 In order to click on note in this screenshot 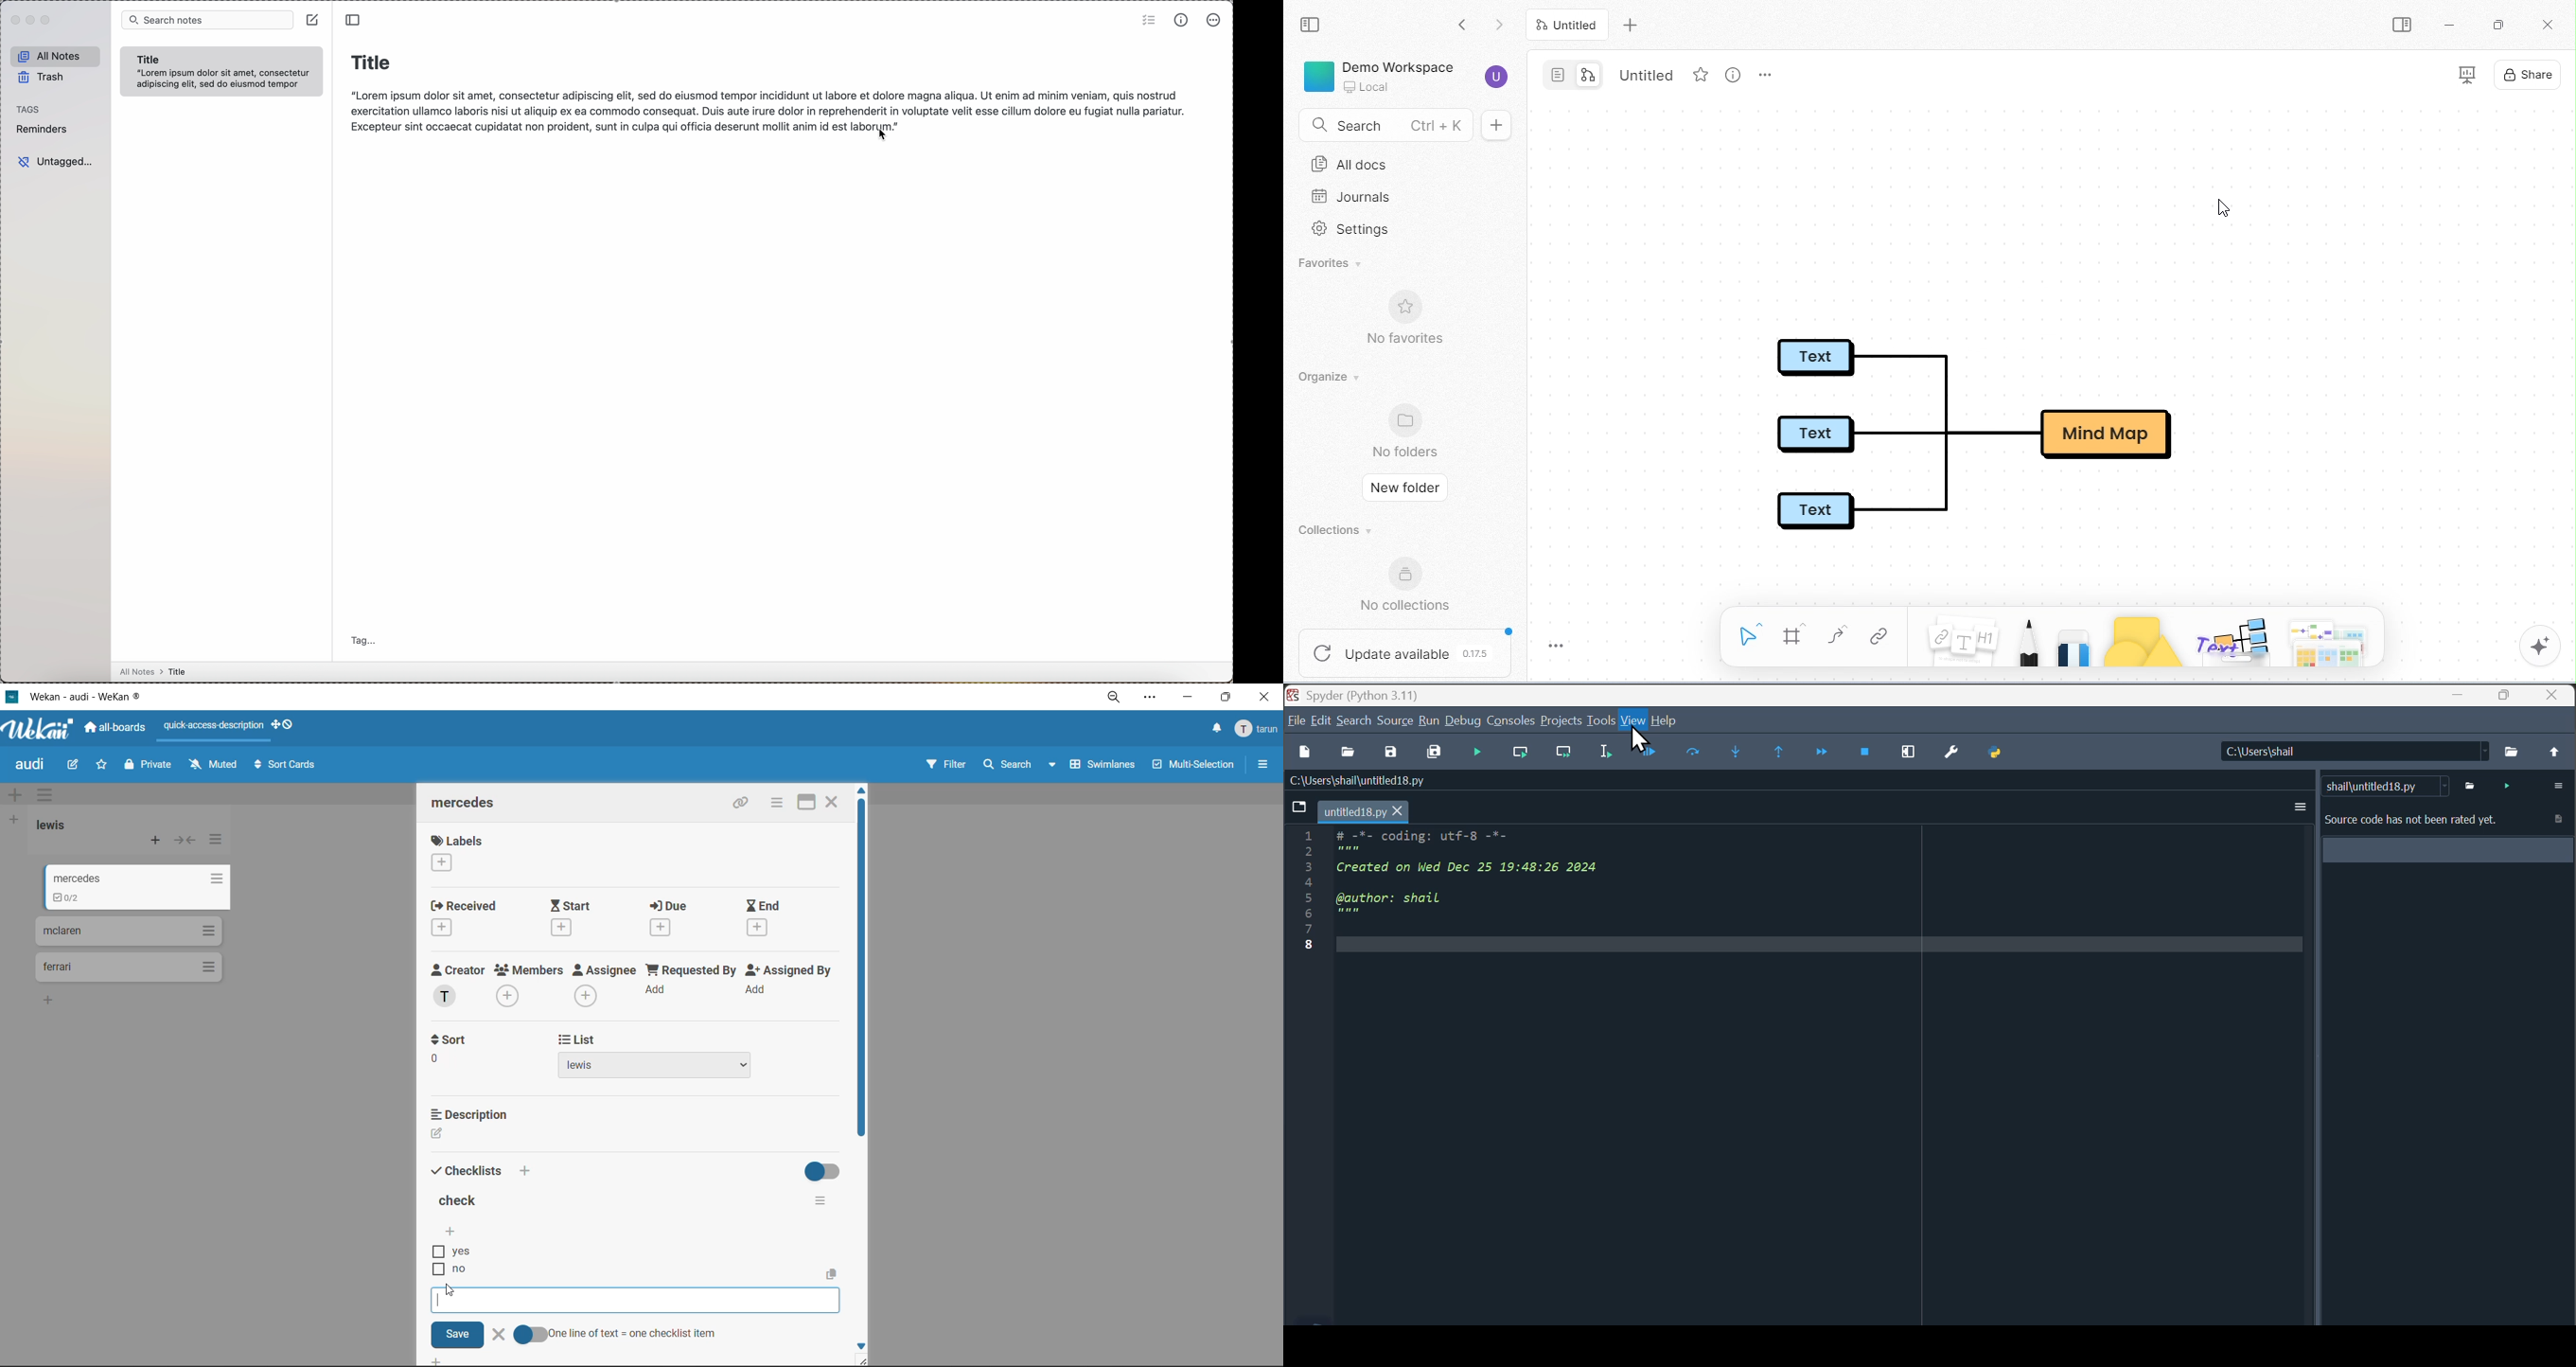, I will do `click(223, 70)`.